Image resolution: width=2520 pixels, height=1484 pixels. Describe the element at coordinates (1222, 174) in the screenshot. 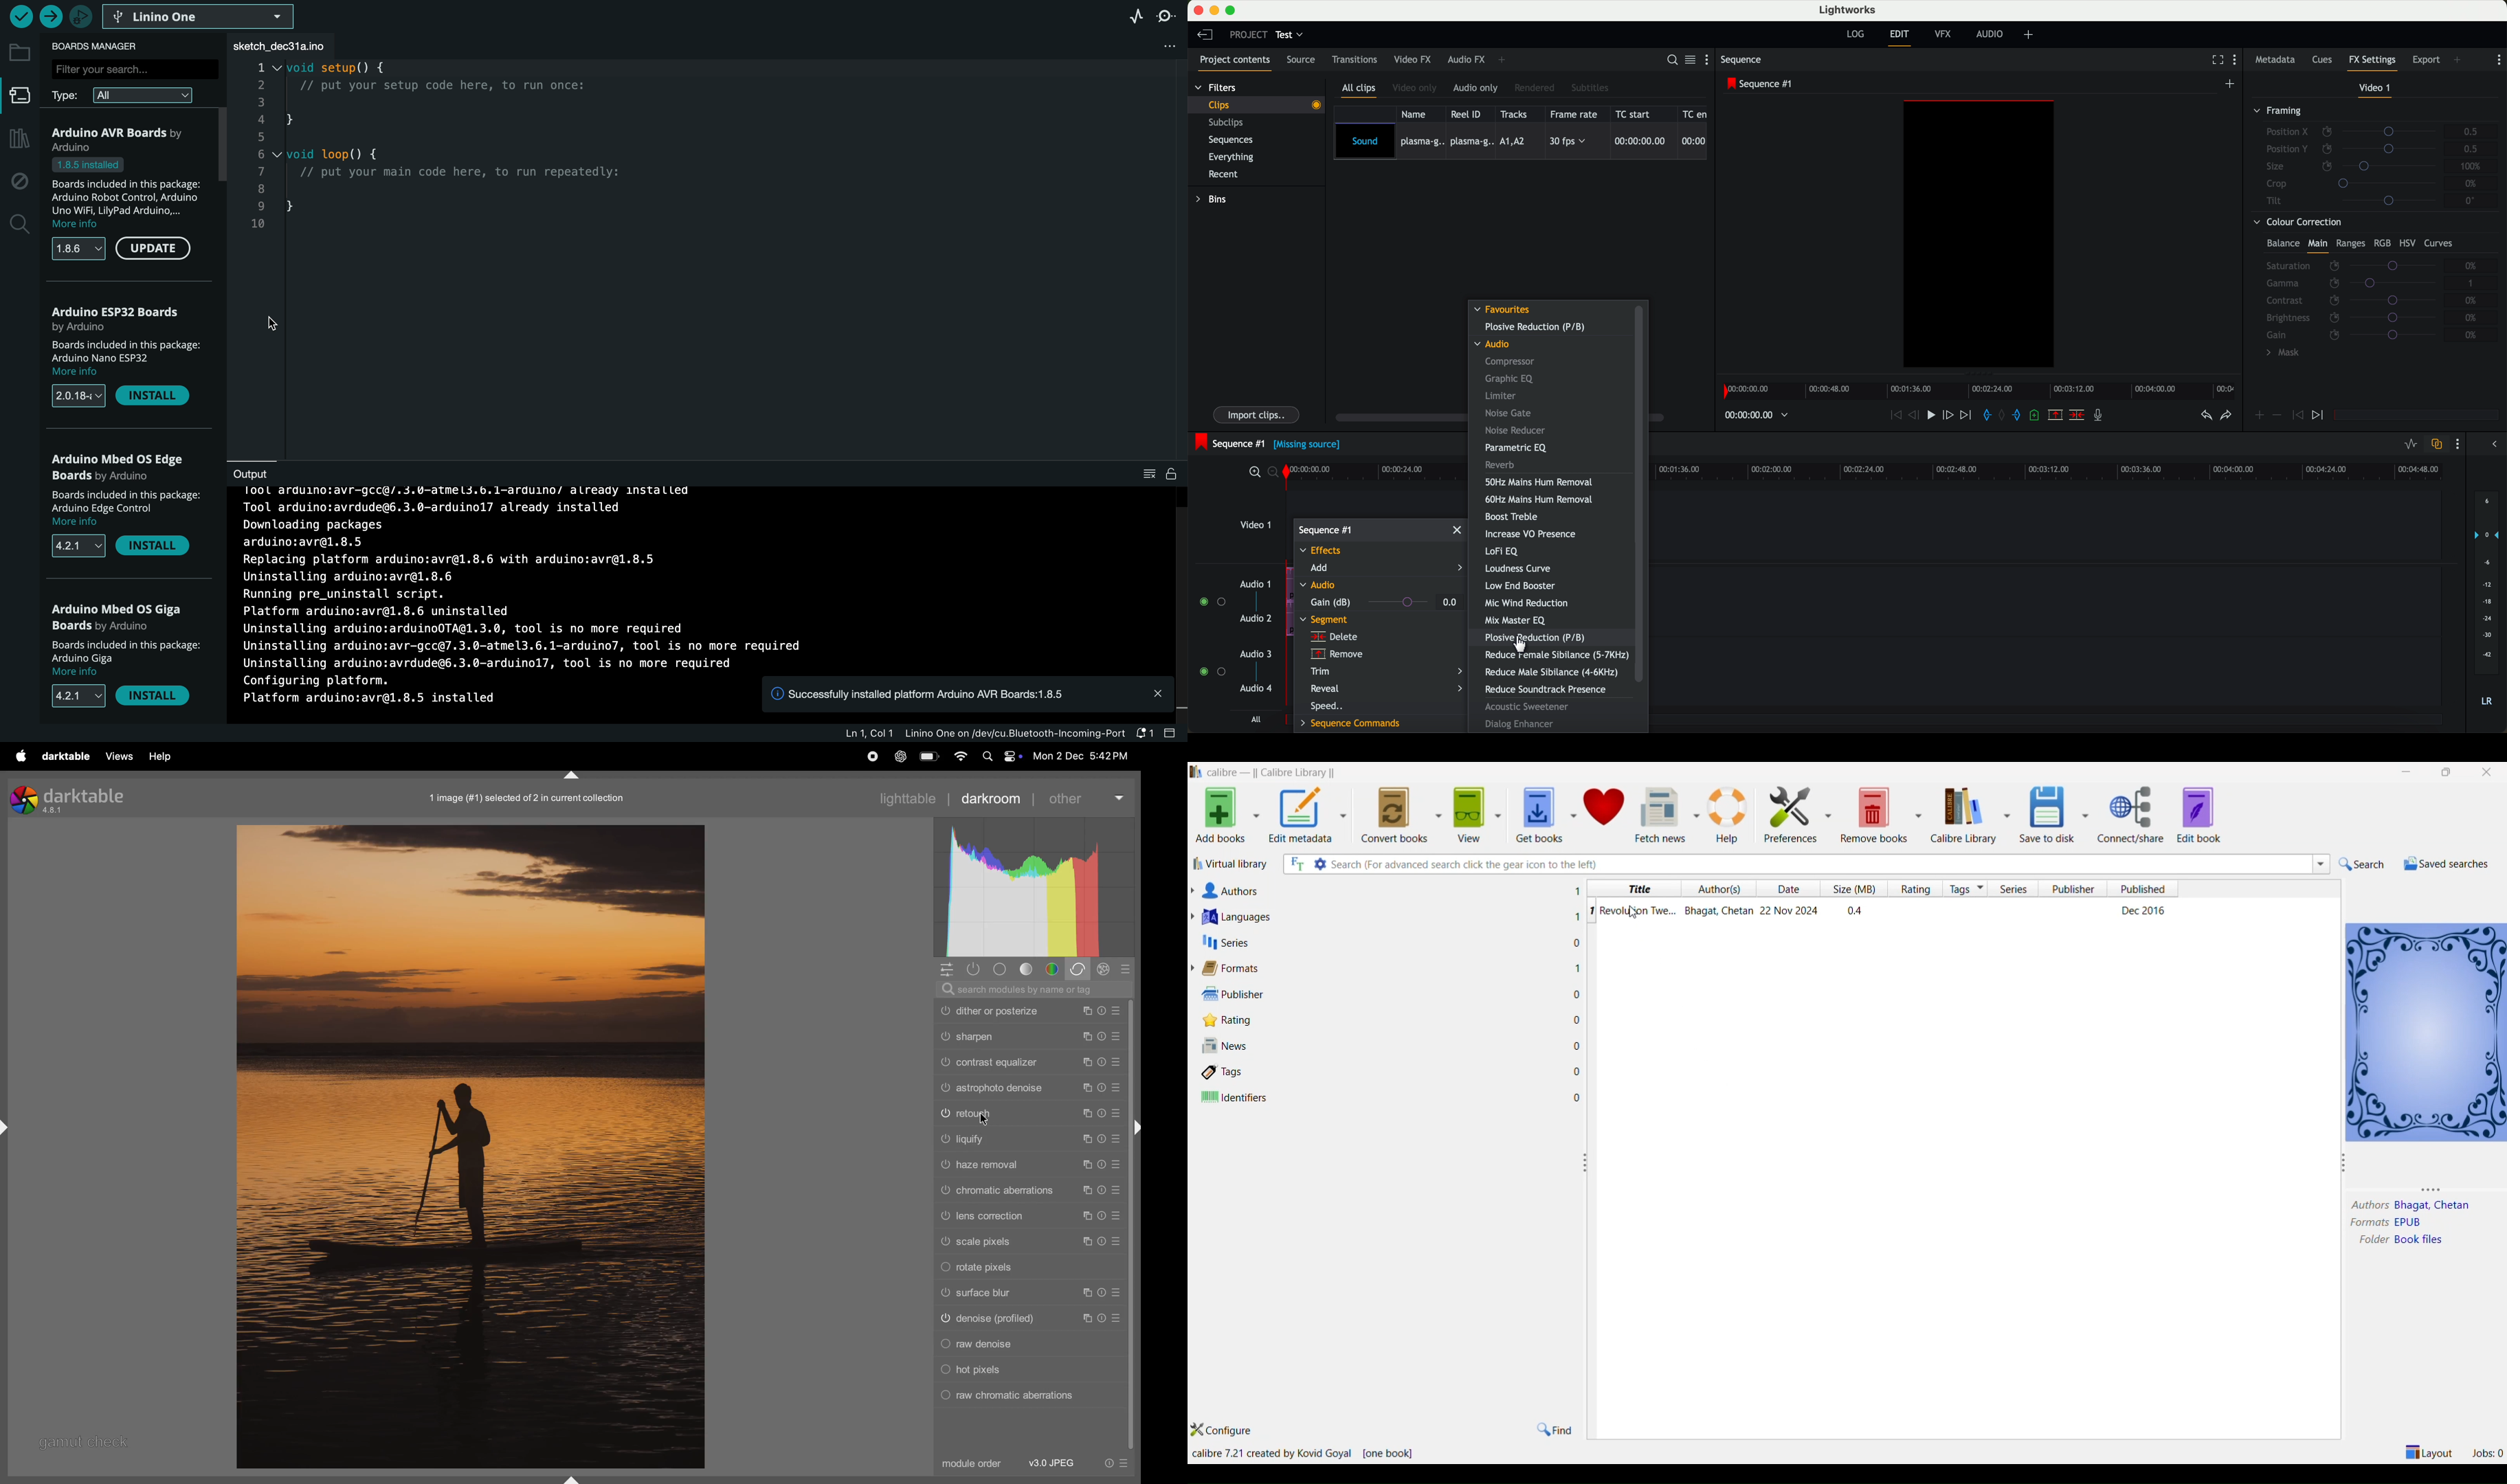

I see `recent` at that location.